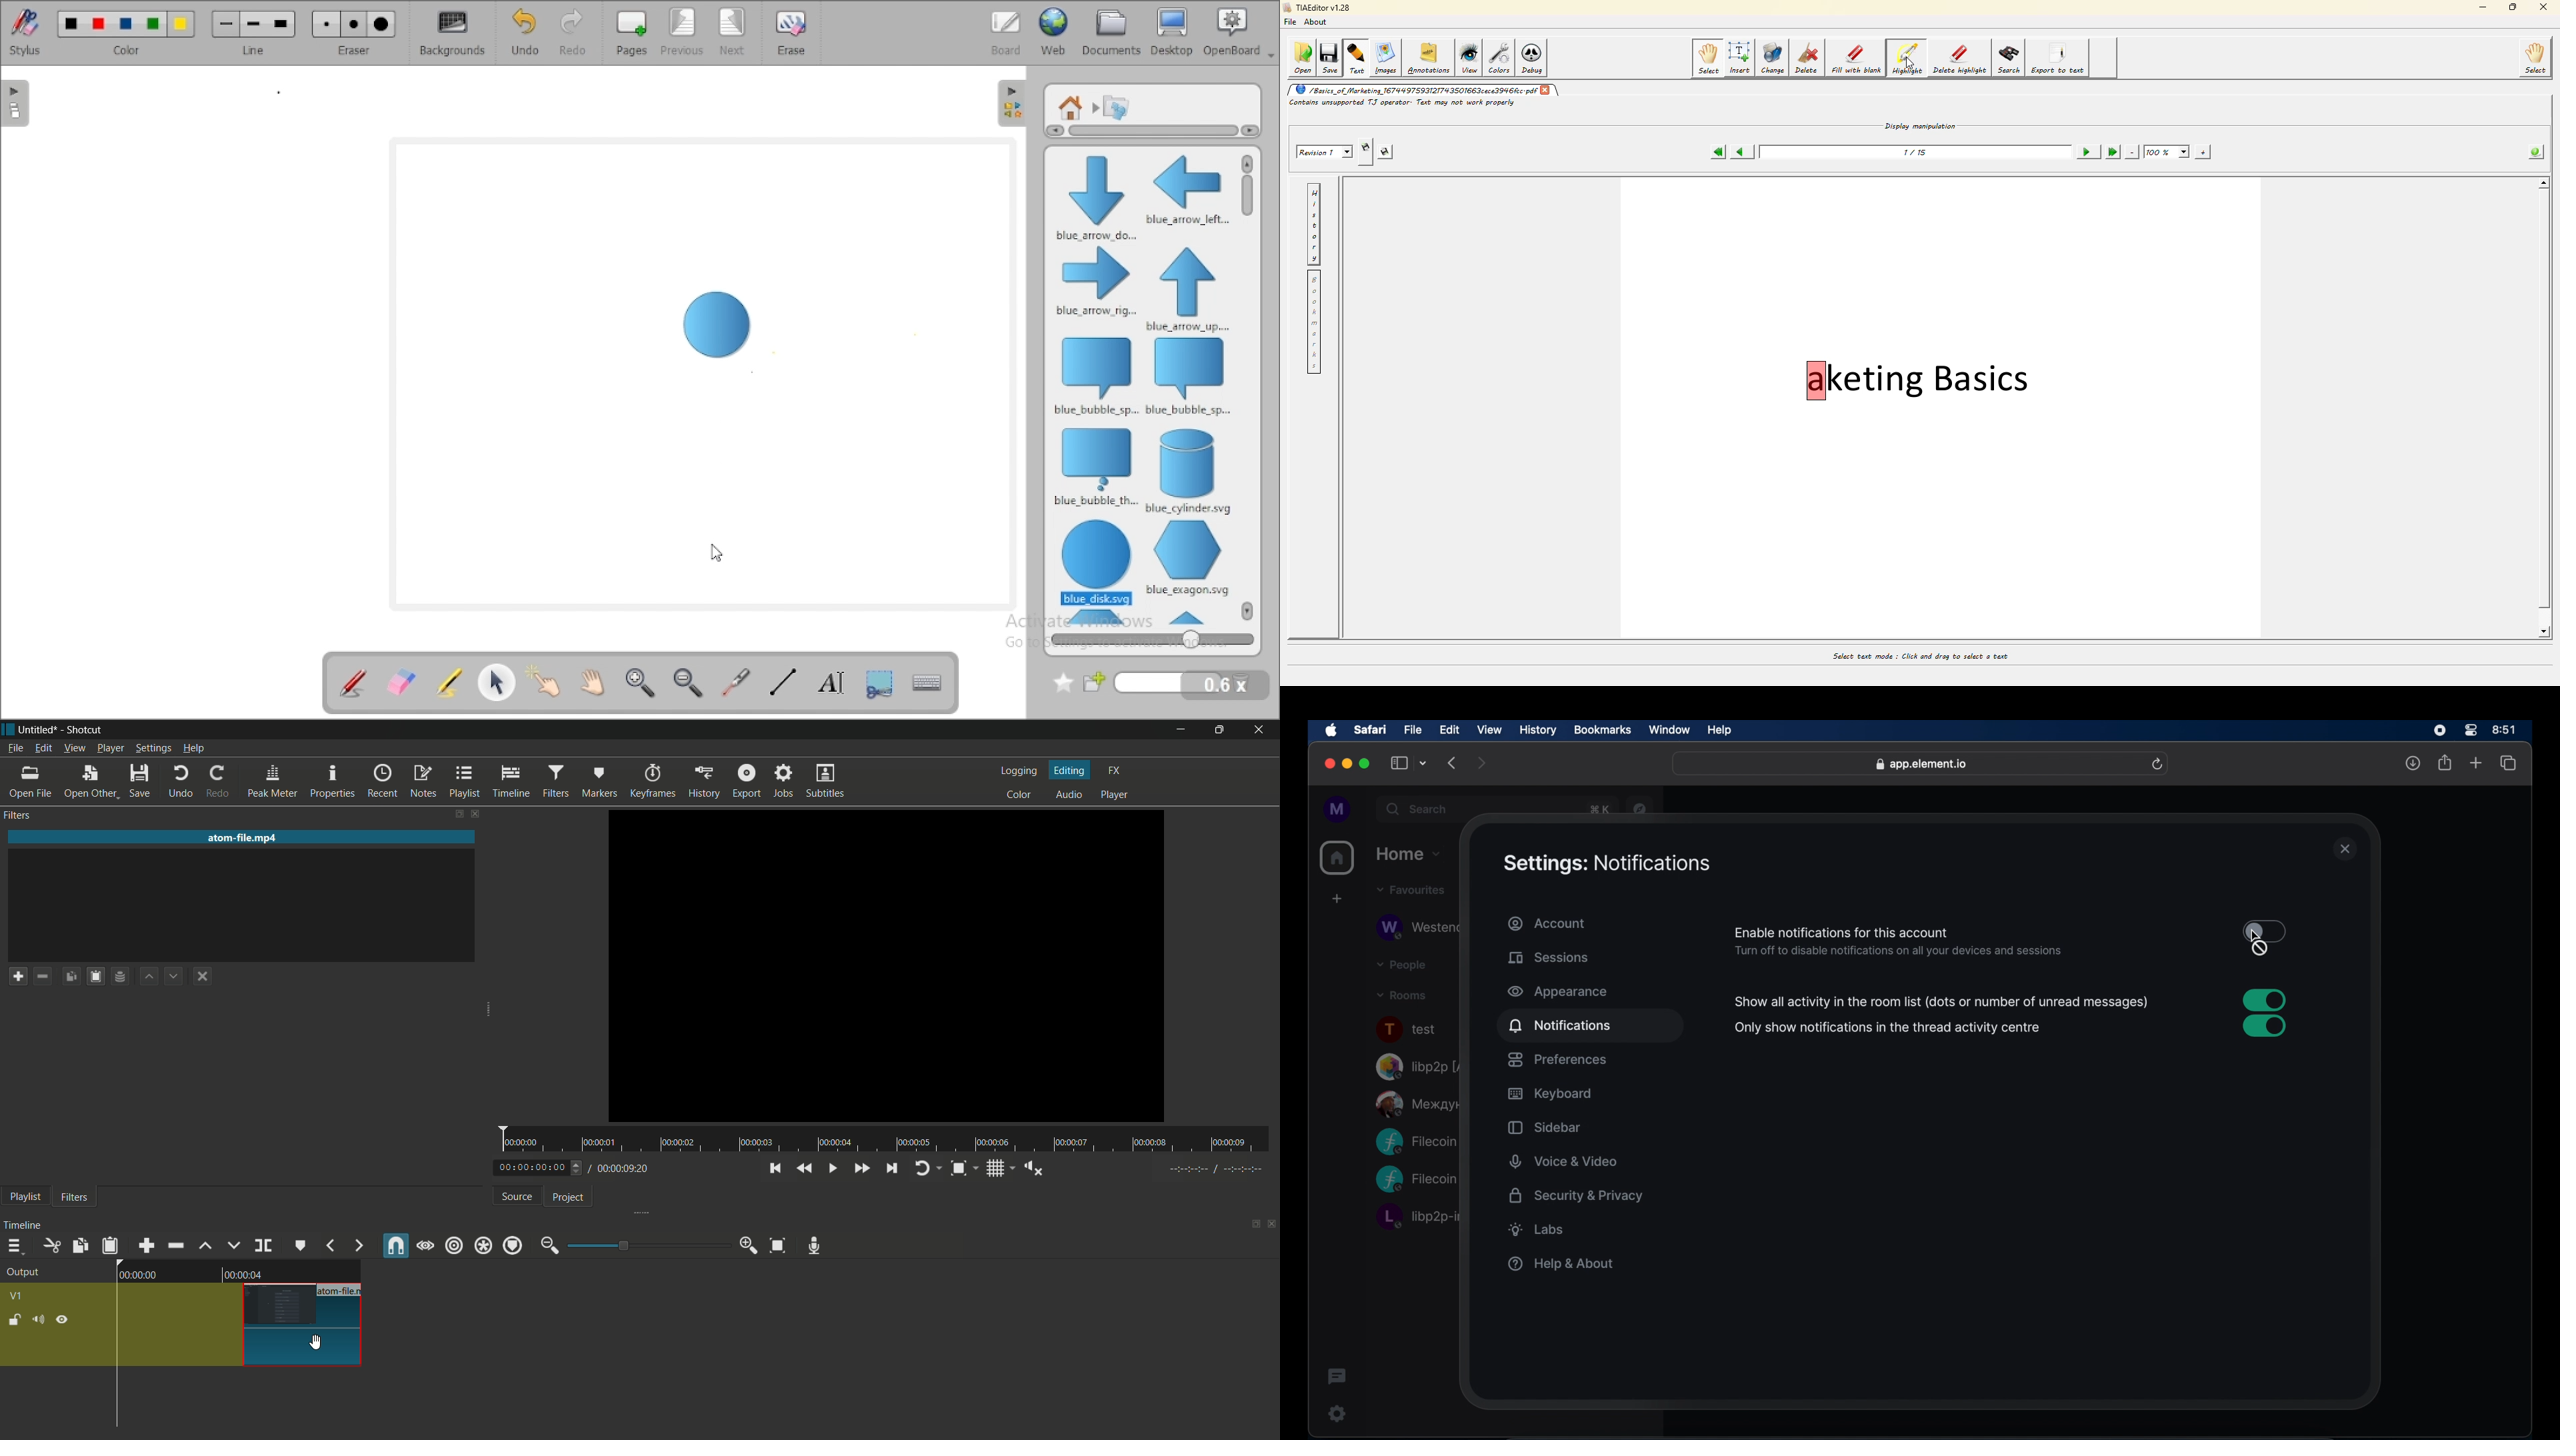 This screenshot has height=1456, width=2576. What do you see at coordinates (138, 1275) in the screenshot?
I see `current time` at bounding box center [138, 1275].